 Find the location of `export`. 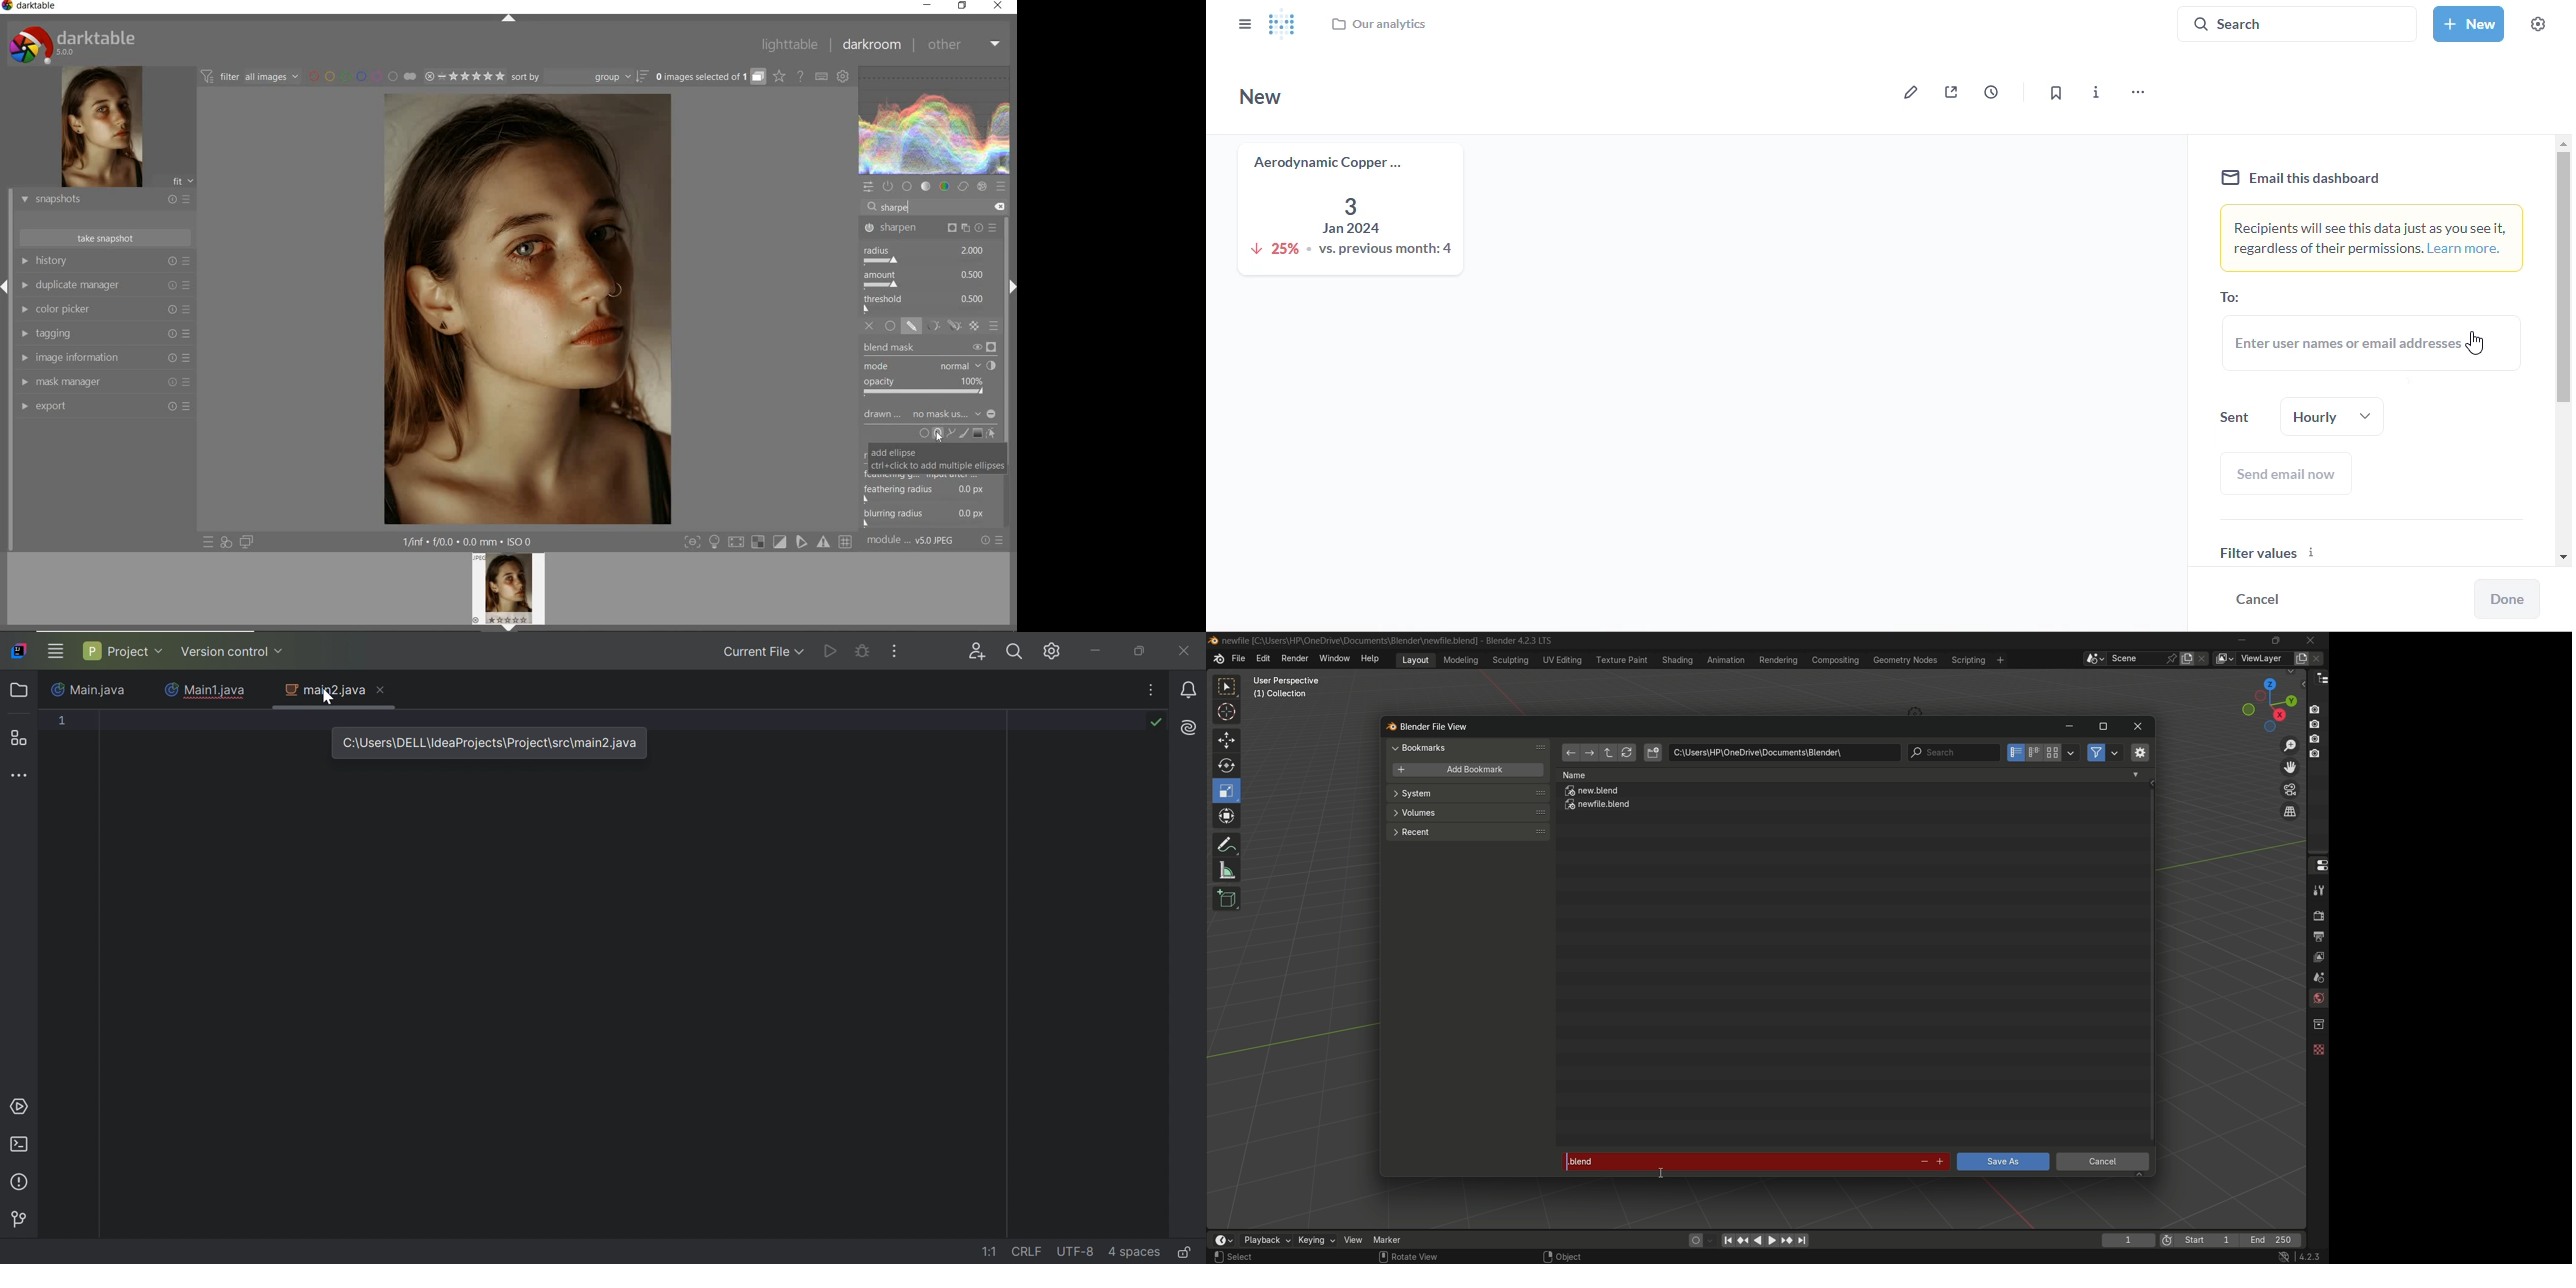

export is located at coordinates (105, 407).